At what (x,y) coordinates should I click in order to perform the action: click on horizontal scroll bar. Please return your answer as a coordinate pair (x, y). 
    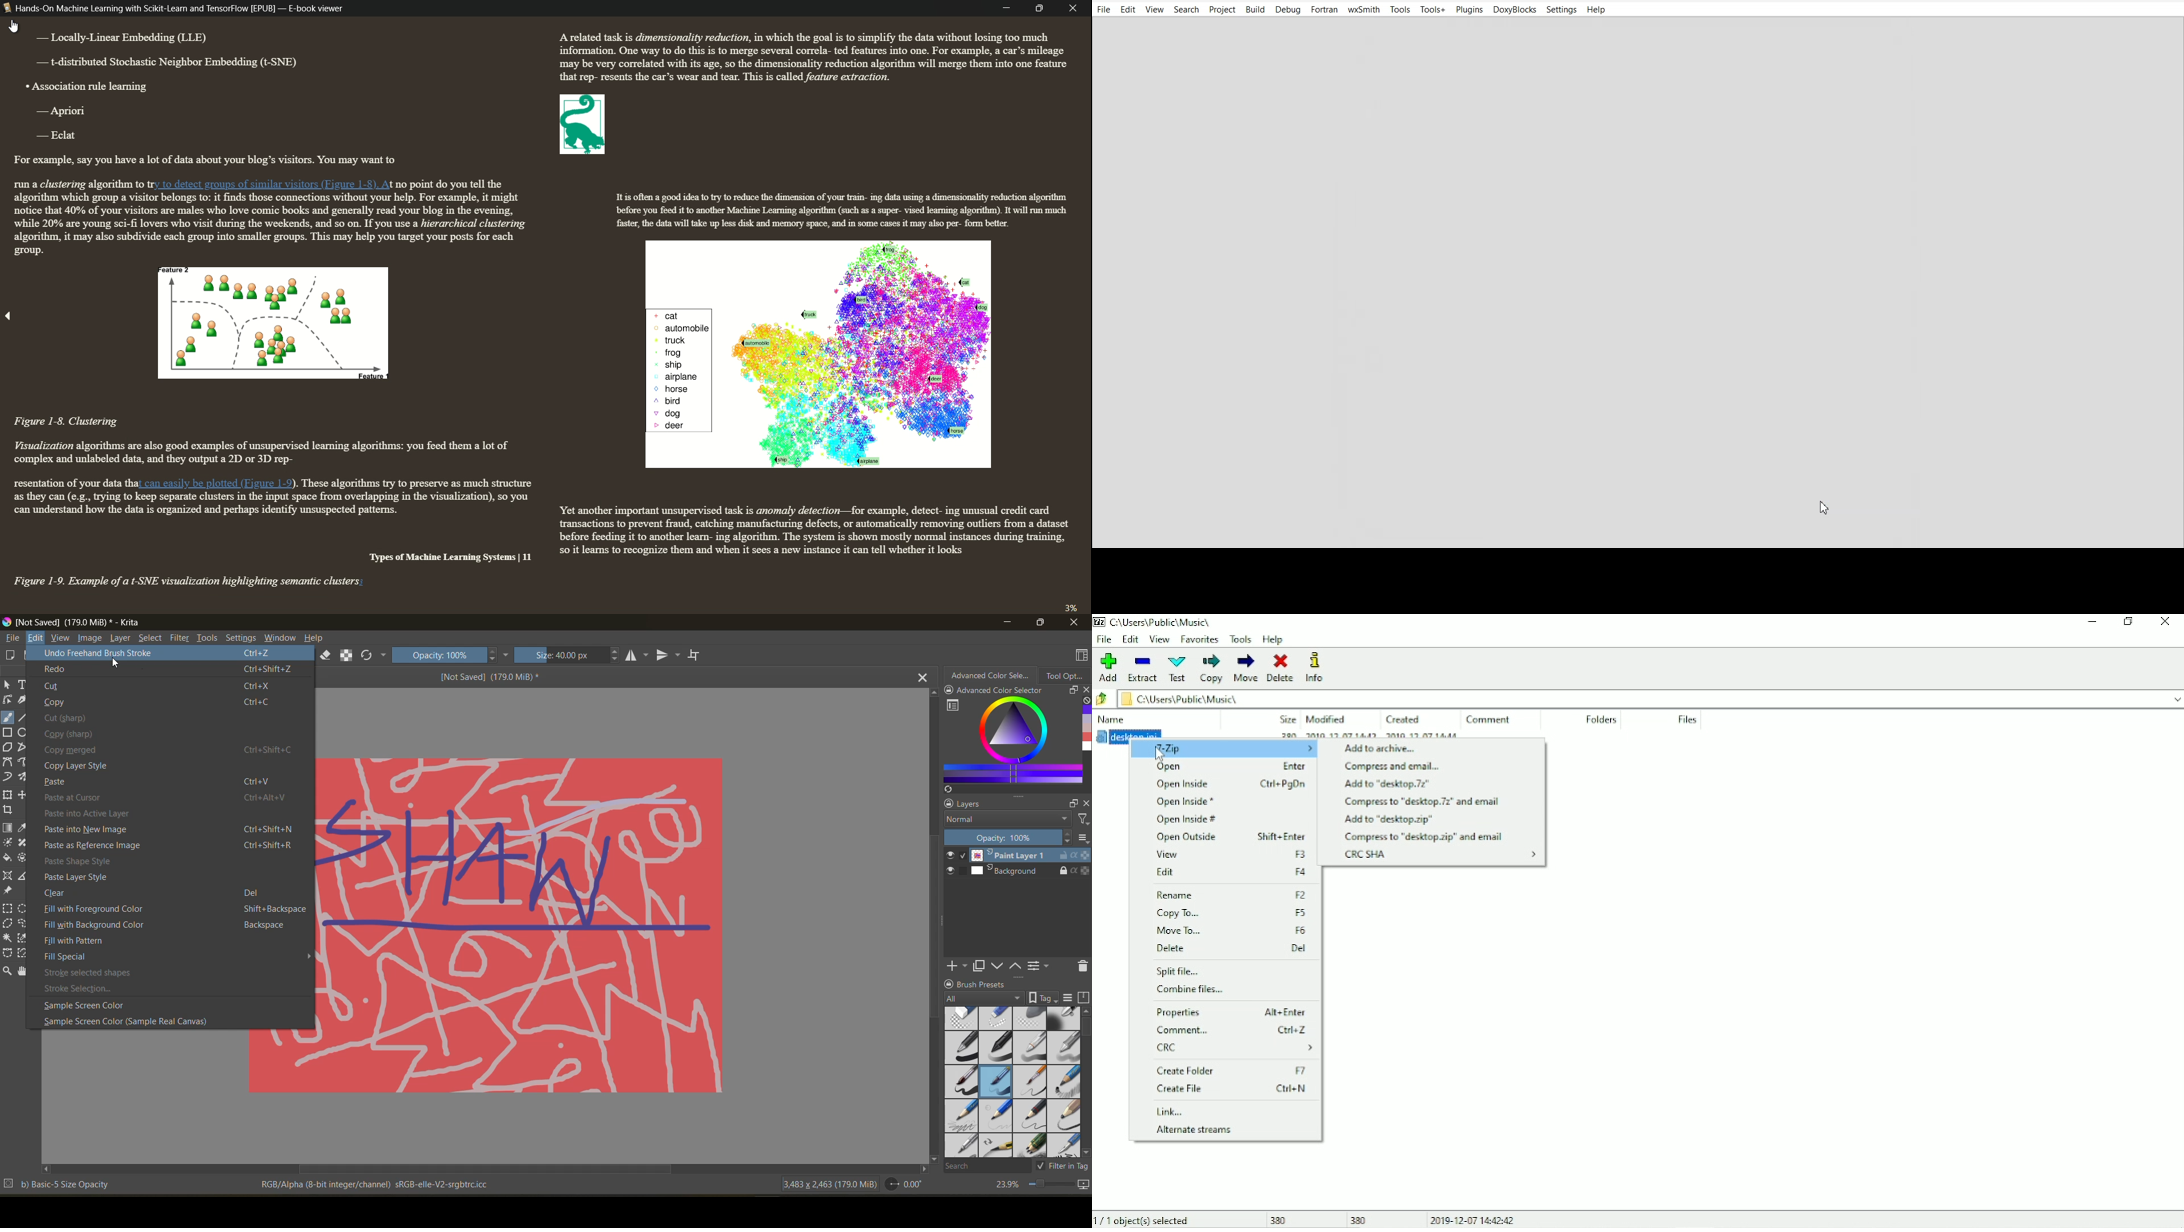
    Looking at the image, I should click on (486, 1170).